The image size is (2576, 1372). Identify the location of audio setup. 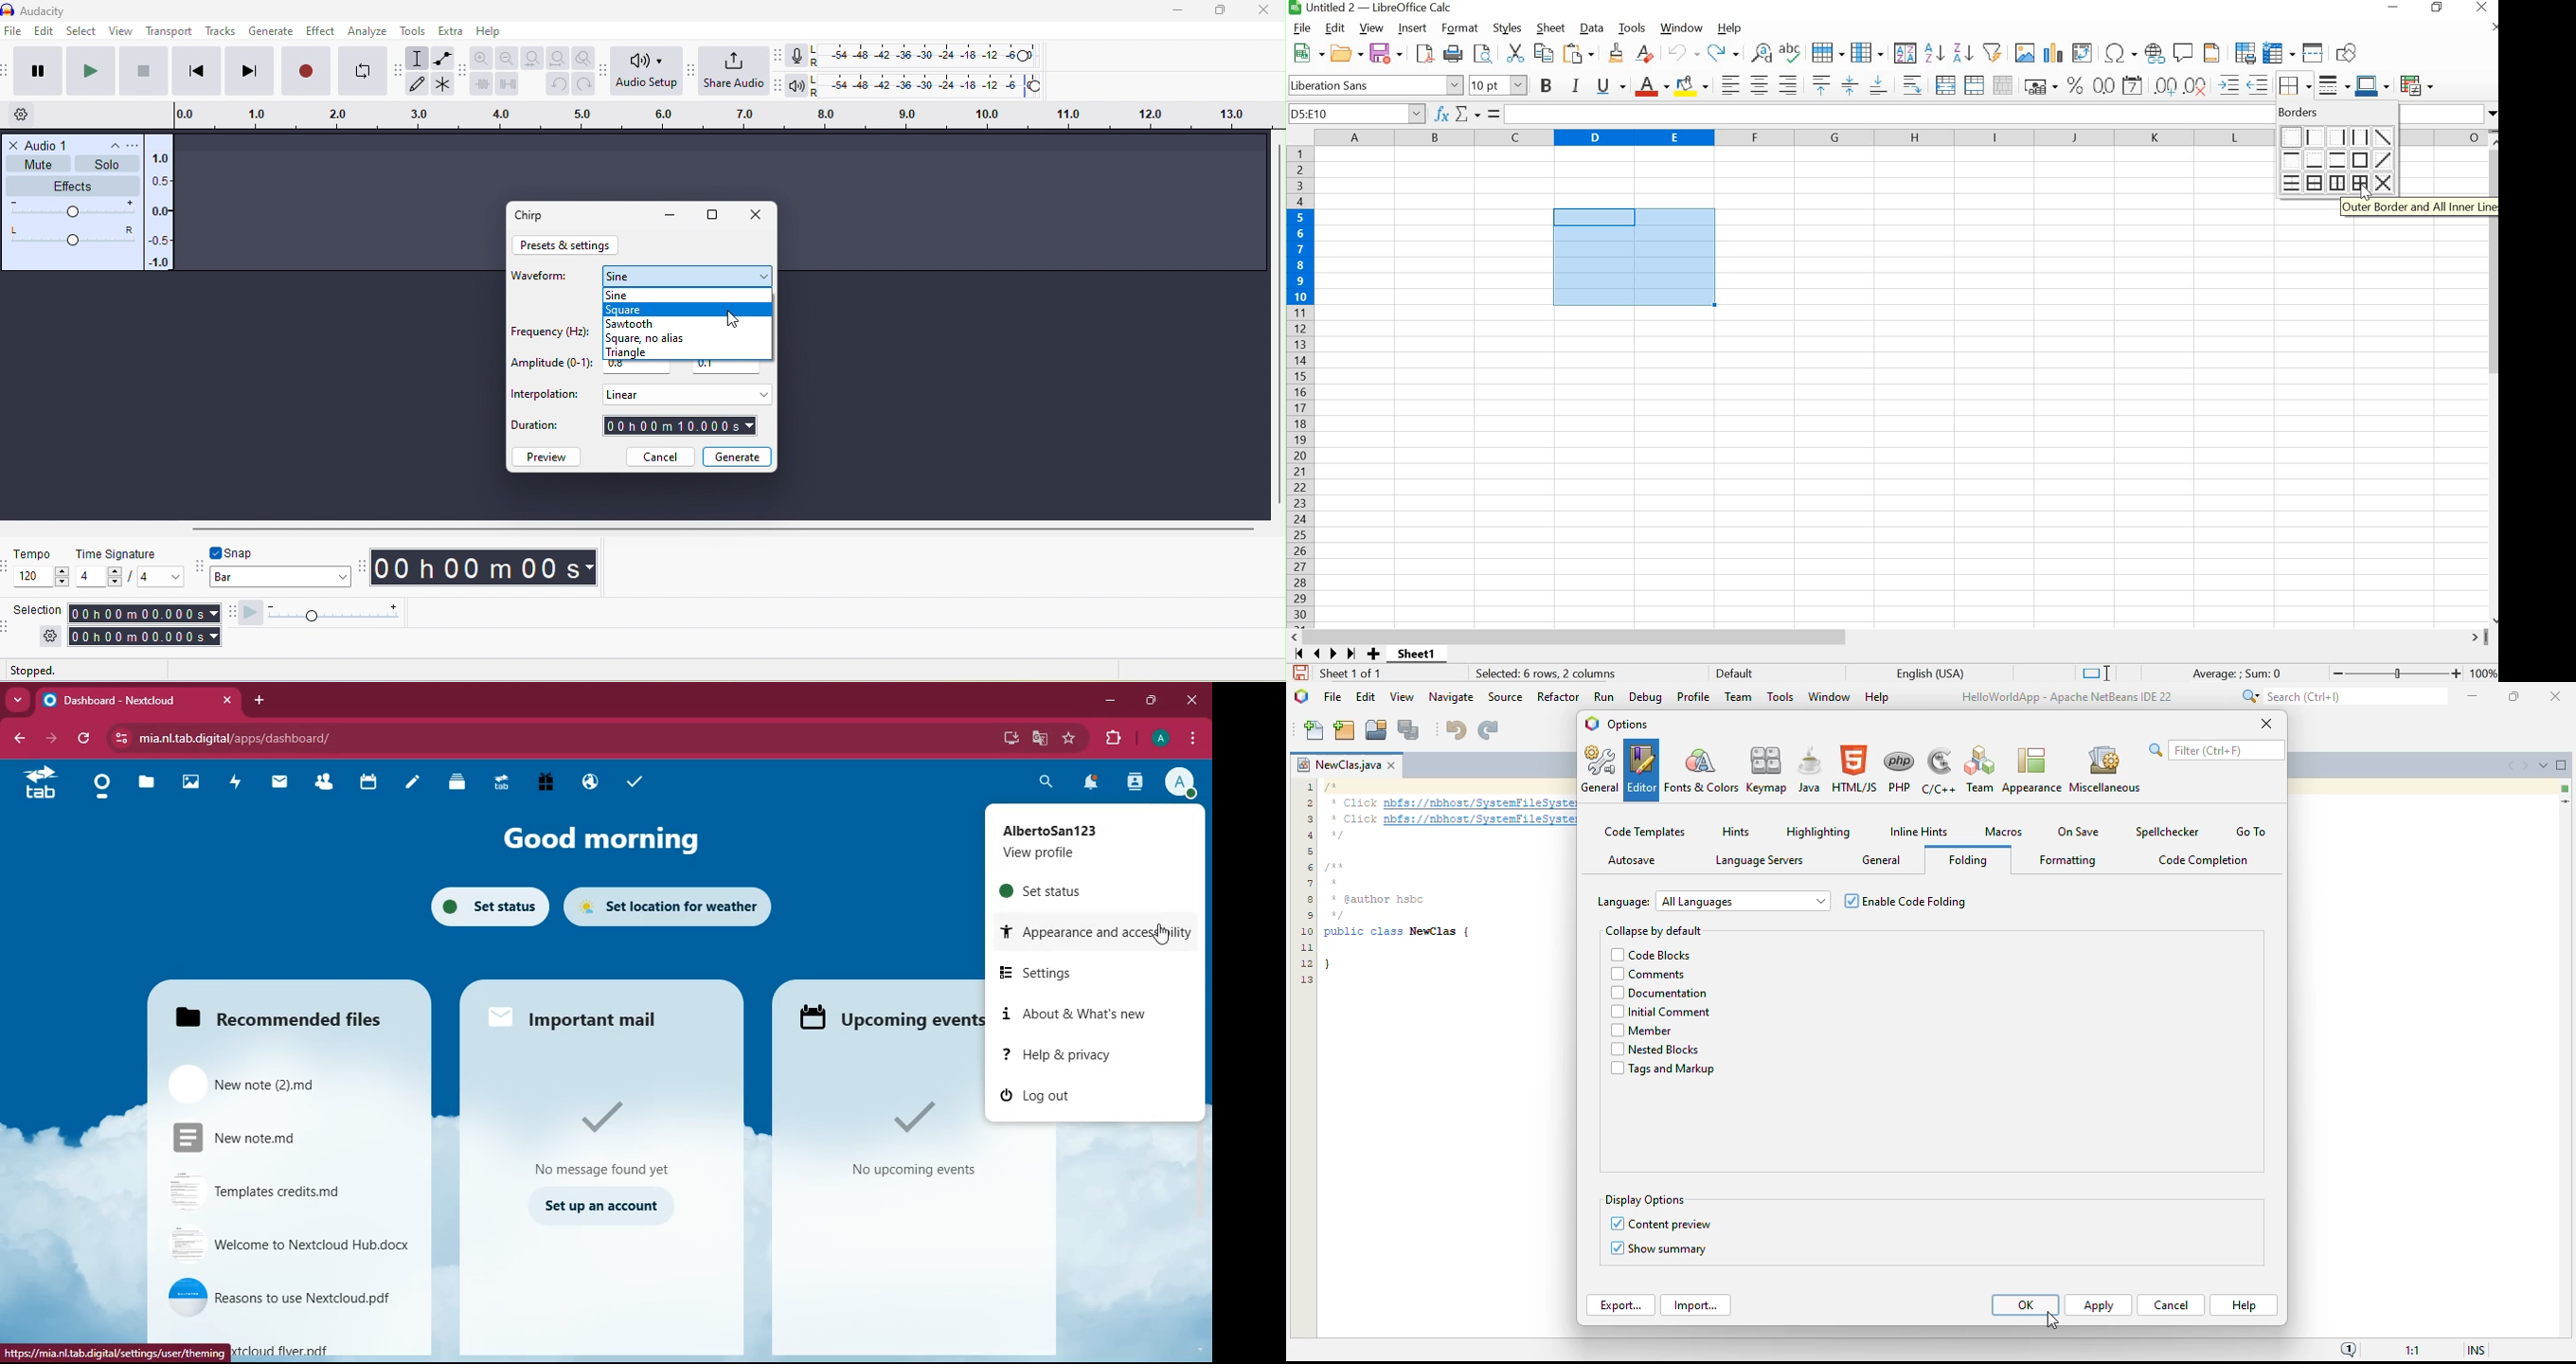
(649, 72).